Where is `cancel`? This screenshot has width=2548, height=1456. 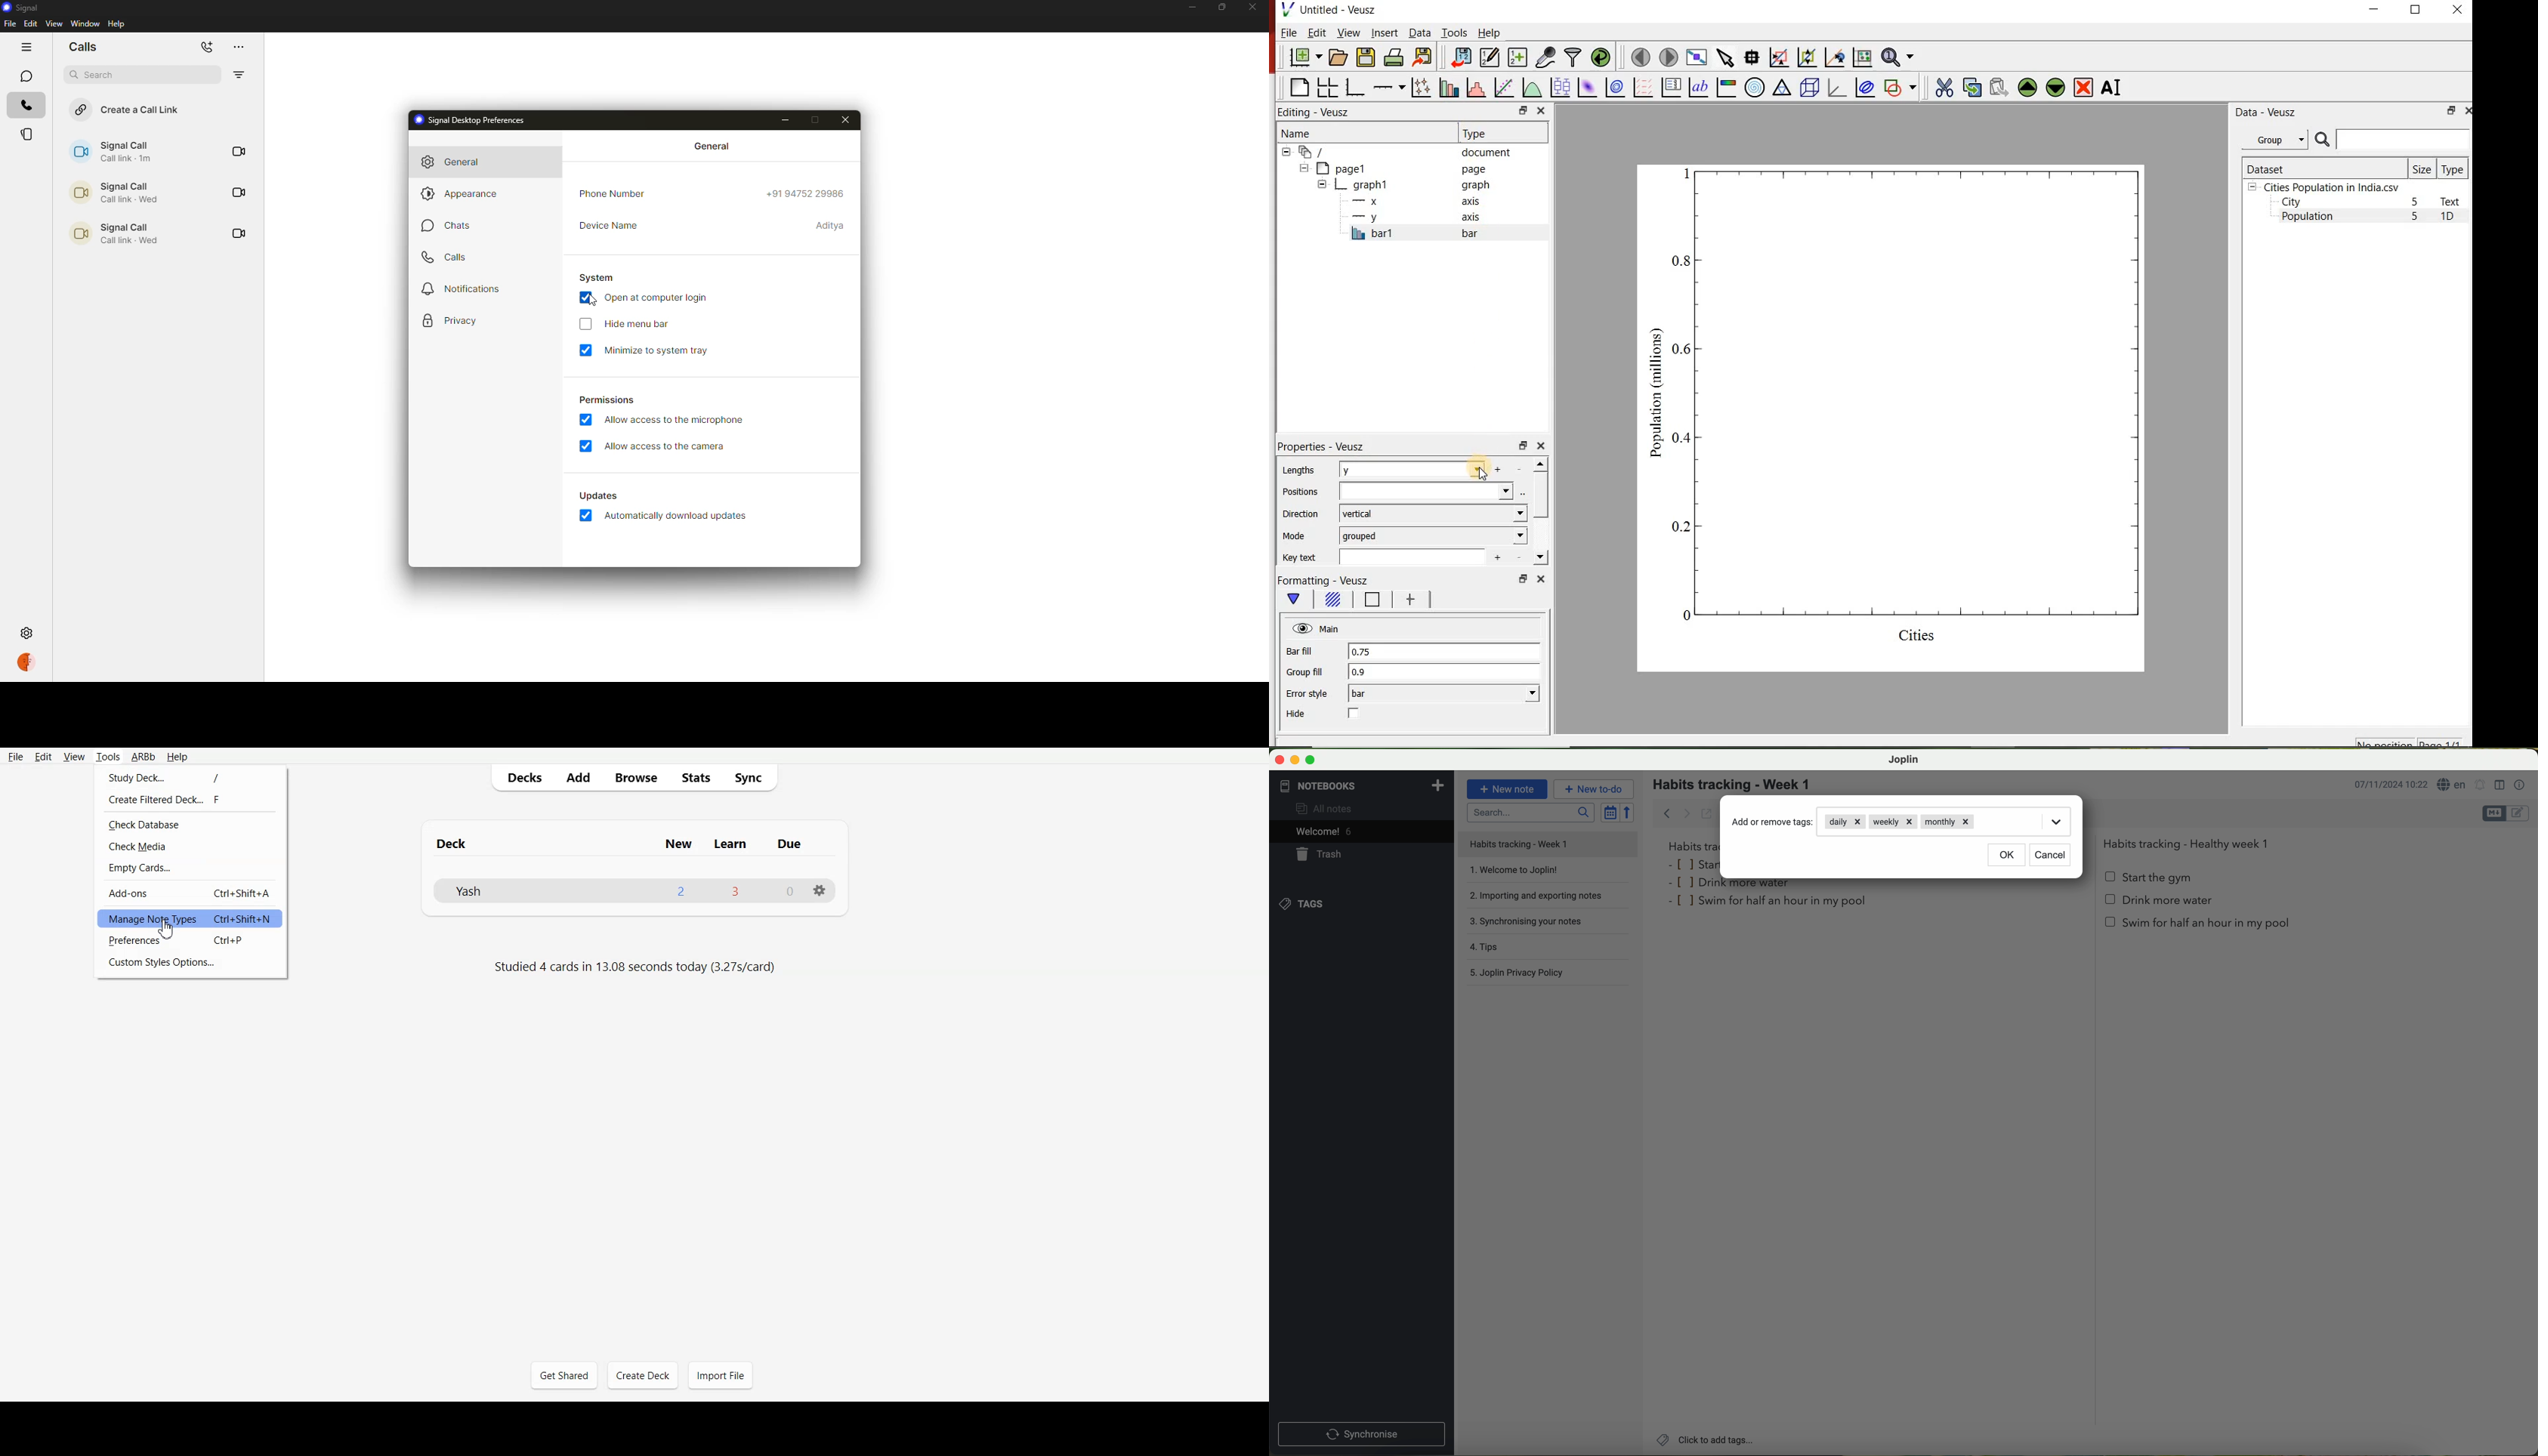 cancel is located at coordinates (2049, 855).